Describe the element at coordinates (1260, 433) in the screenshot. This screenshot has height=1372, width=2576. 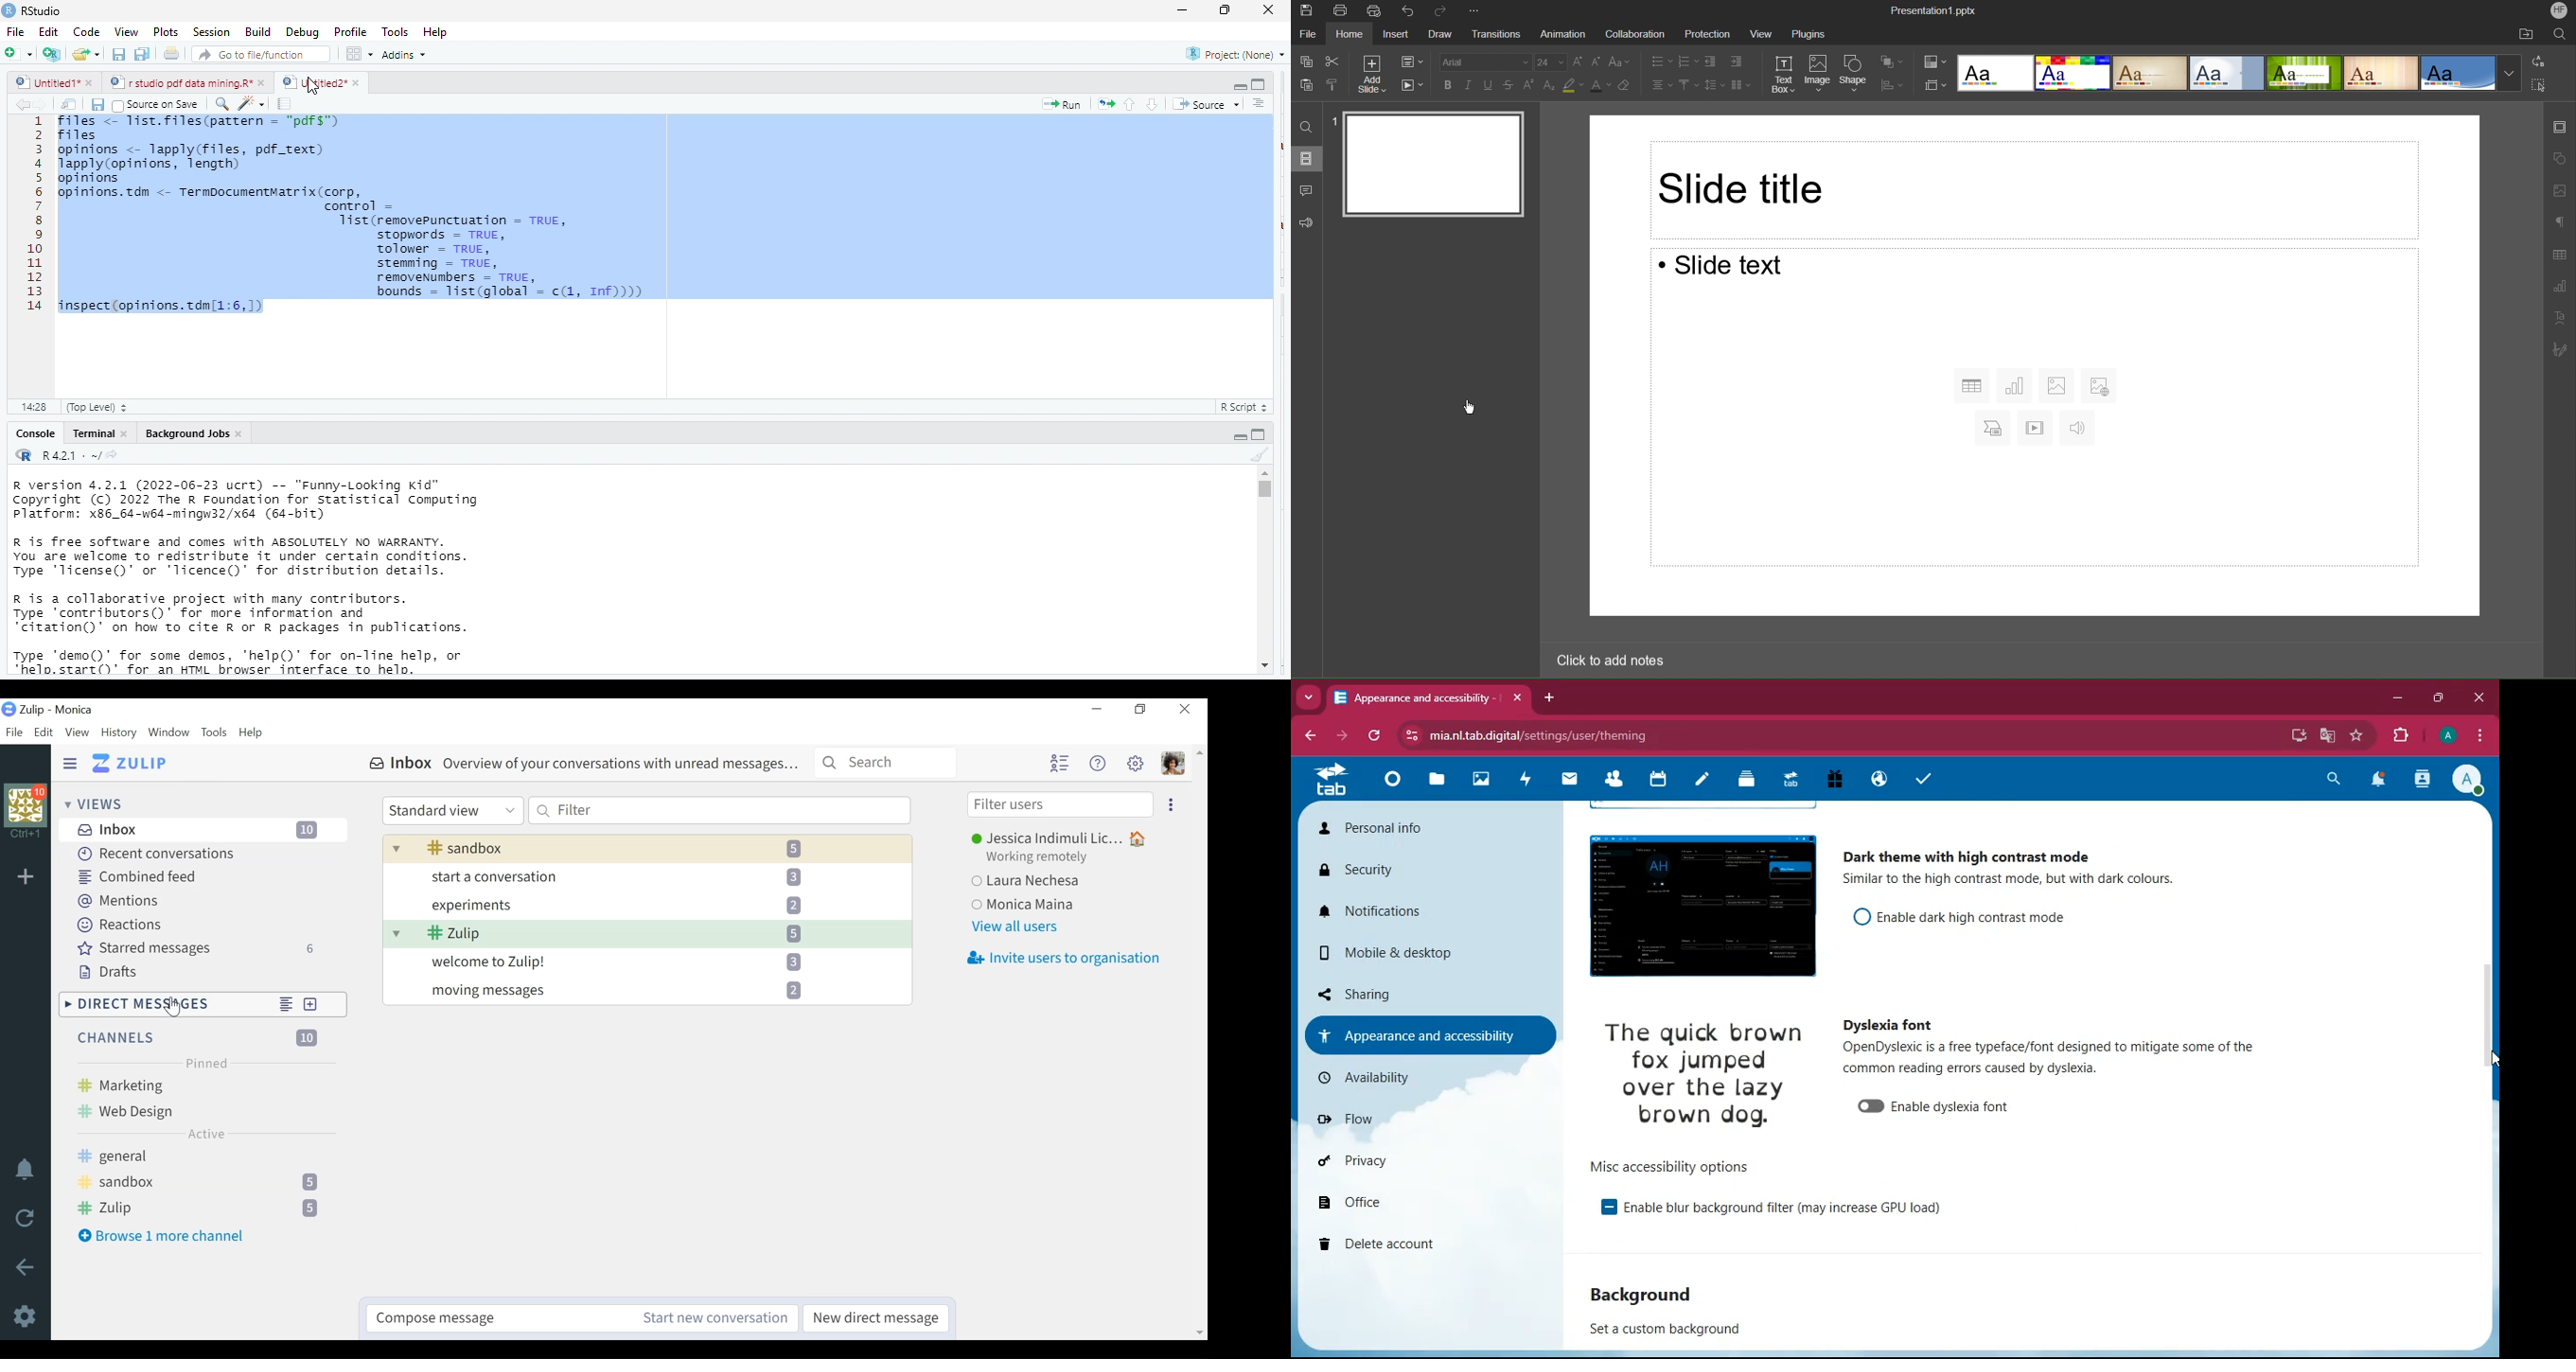
I see `hide console` at that location.